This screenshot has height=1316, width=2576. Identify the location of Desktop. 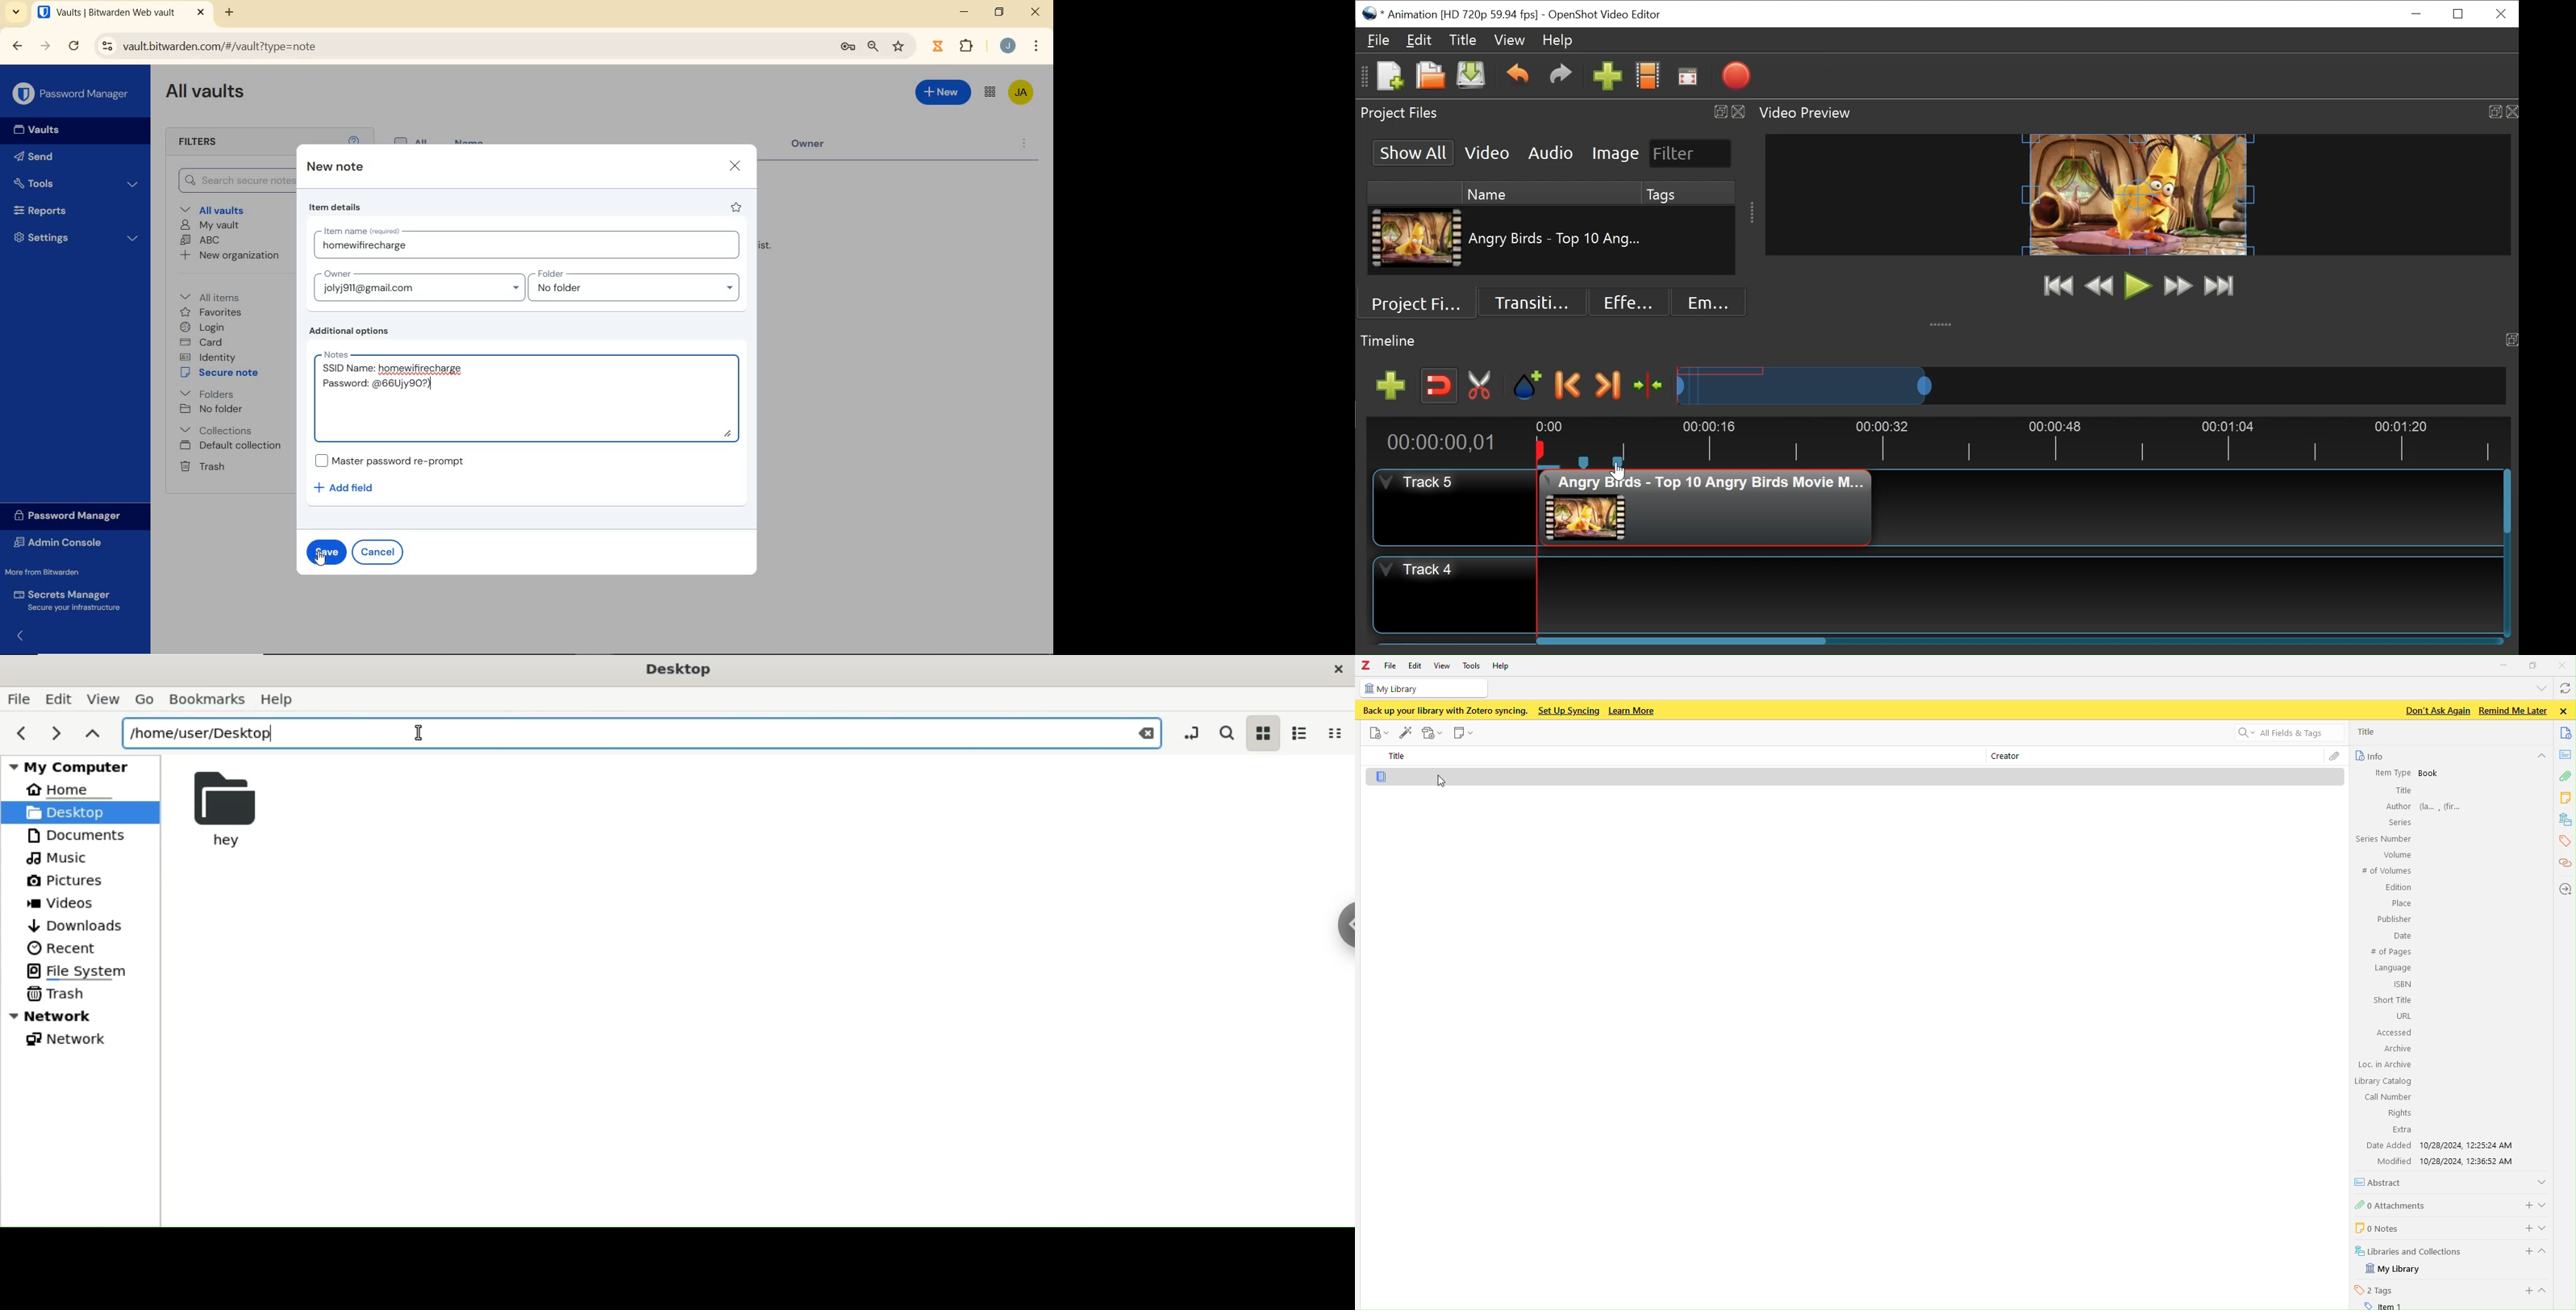
(679, 671).